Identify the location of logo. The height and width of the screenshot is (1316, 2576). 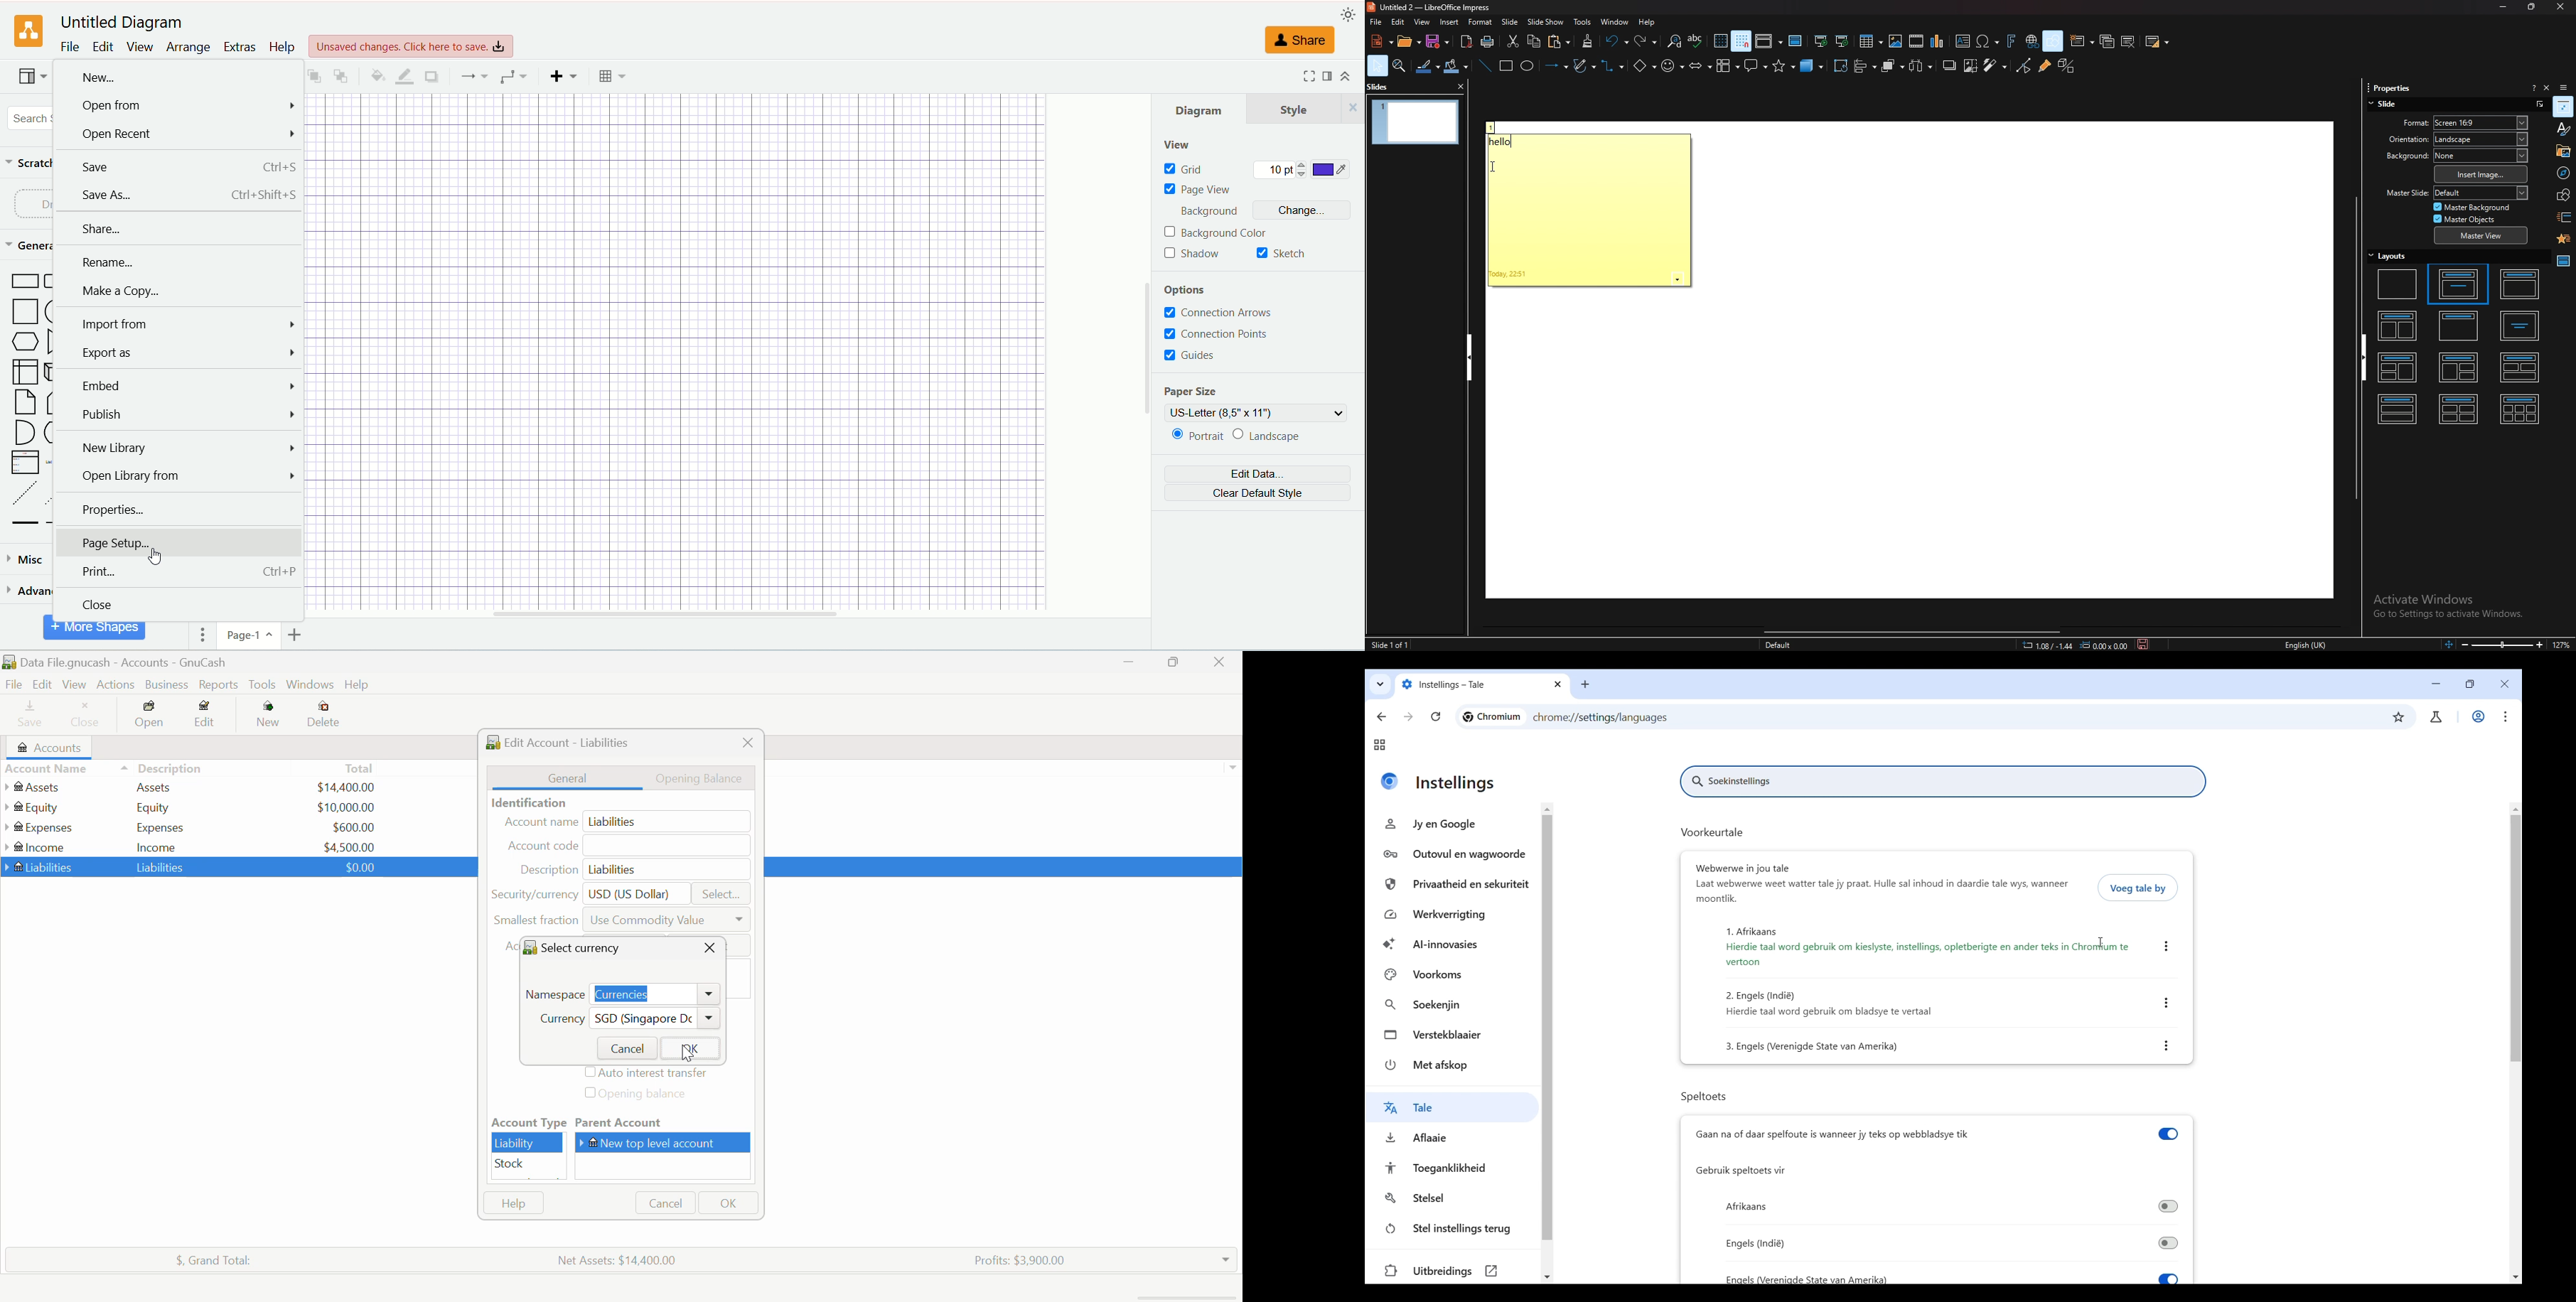
(28, 32).